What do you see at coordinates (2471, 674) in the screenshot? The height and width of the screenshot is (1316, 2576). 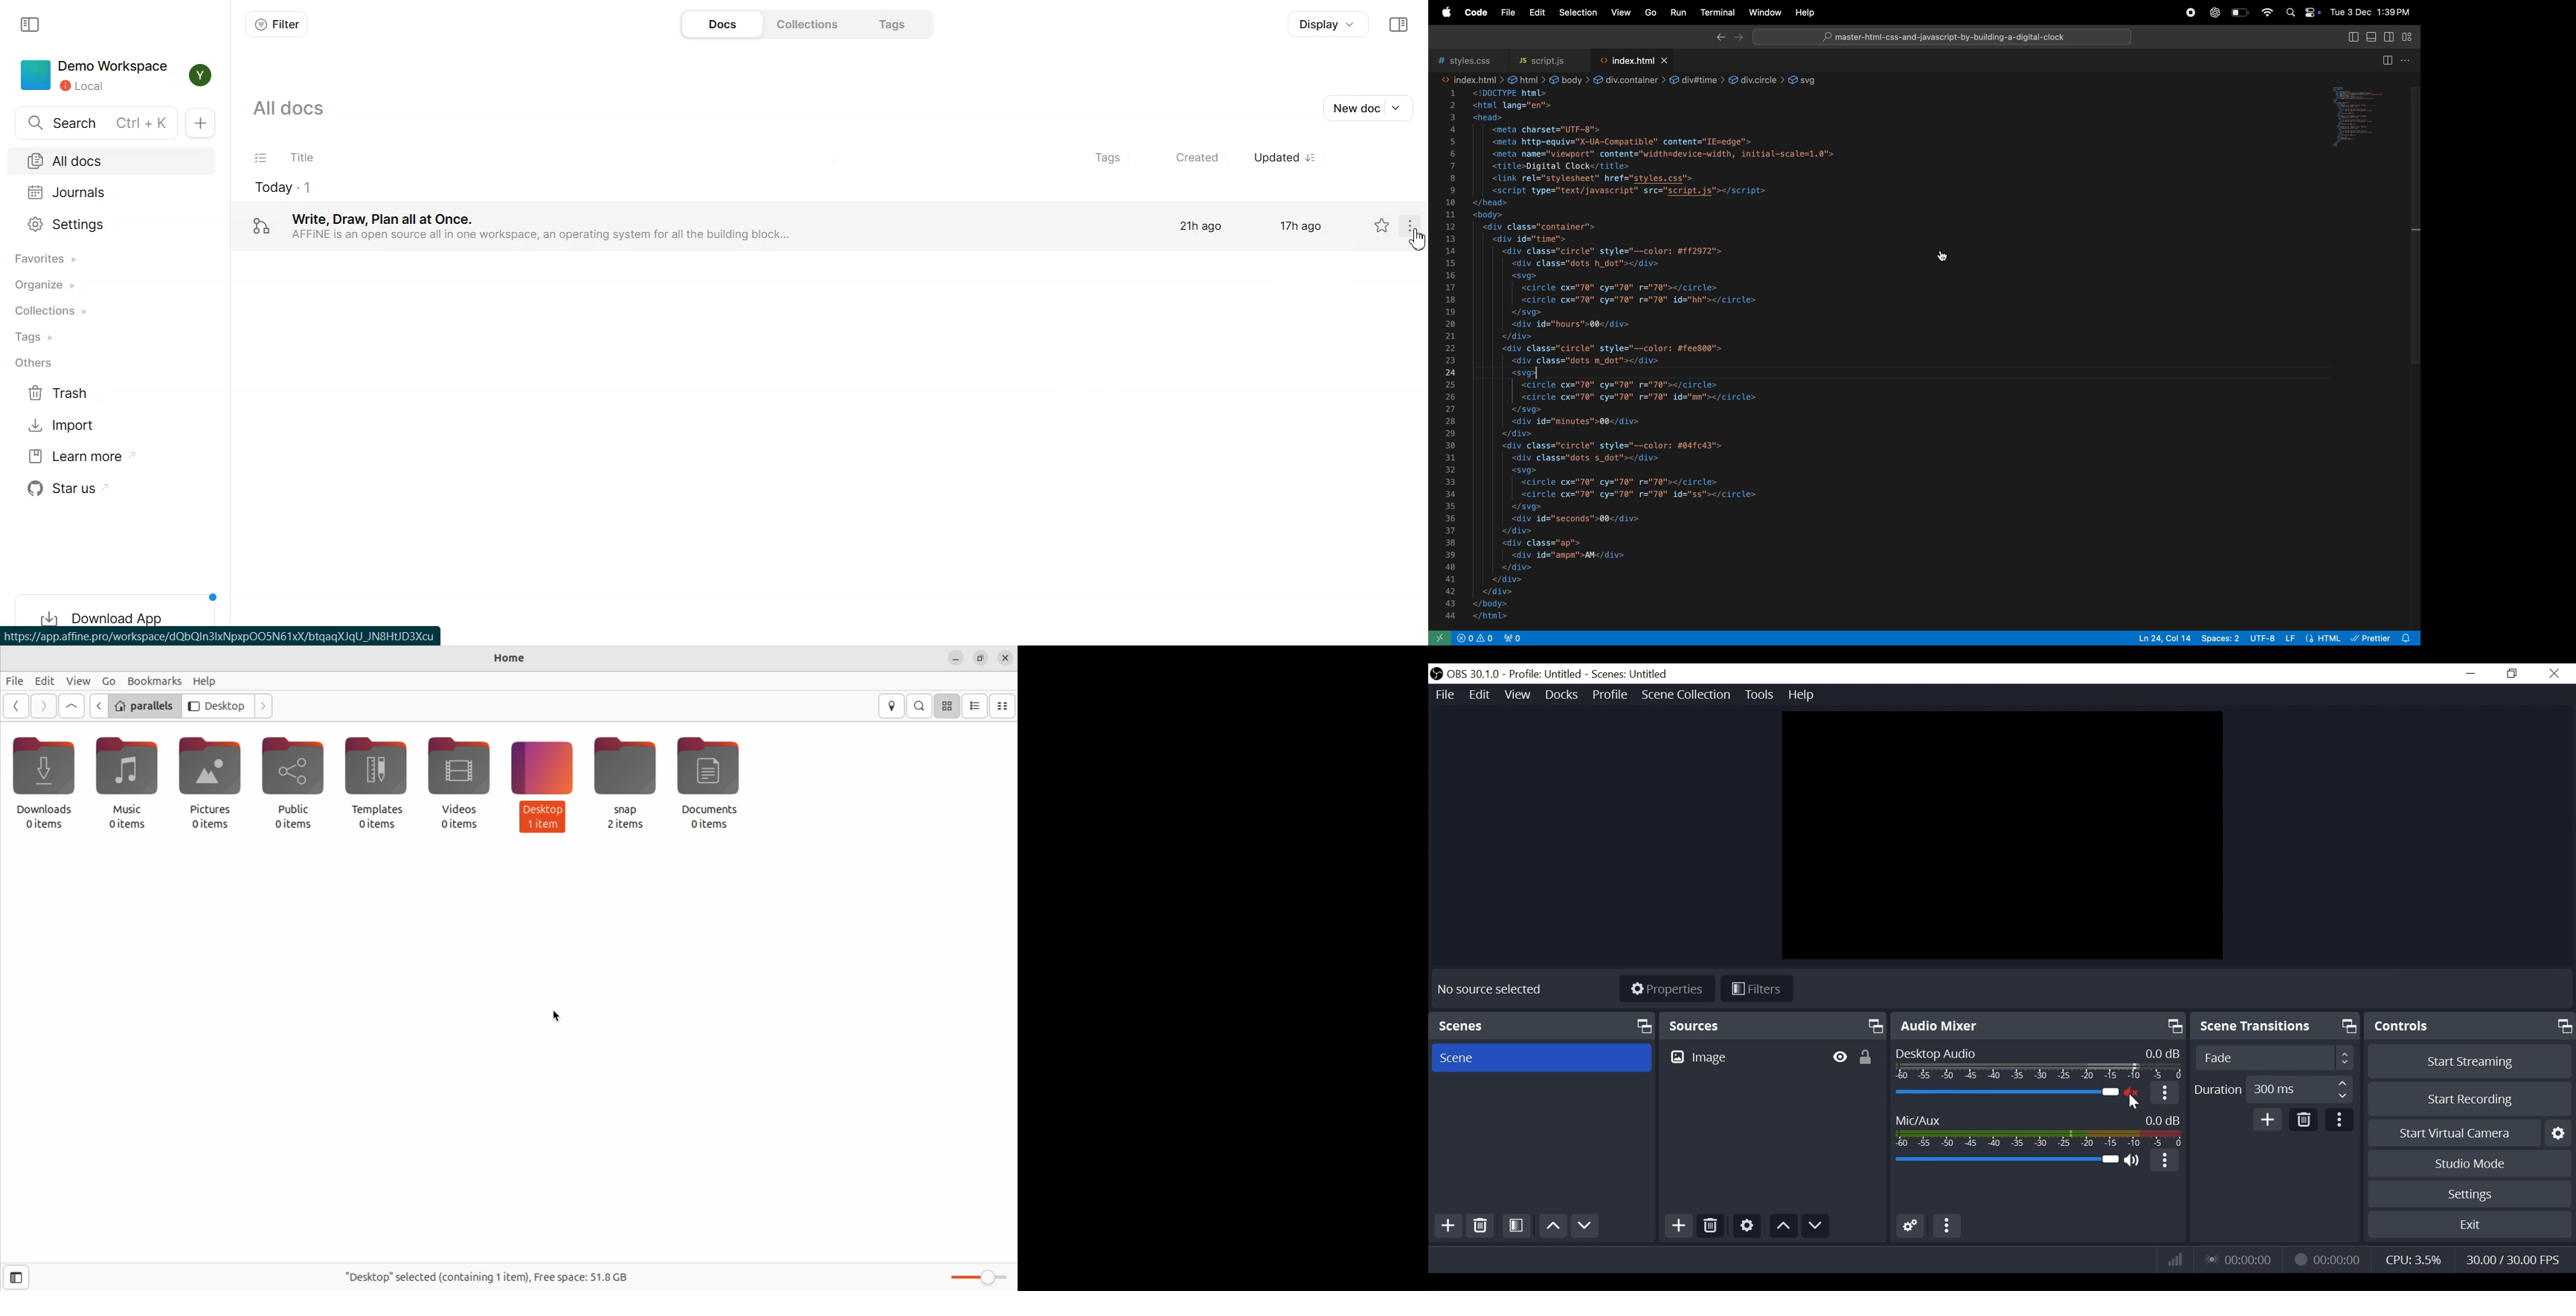 I see `minimize` at bounding box center [2471, 674].